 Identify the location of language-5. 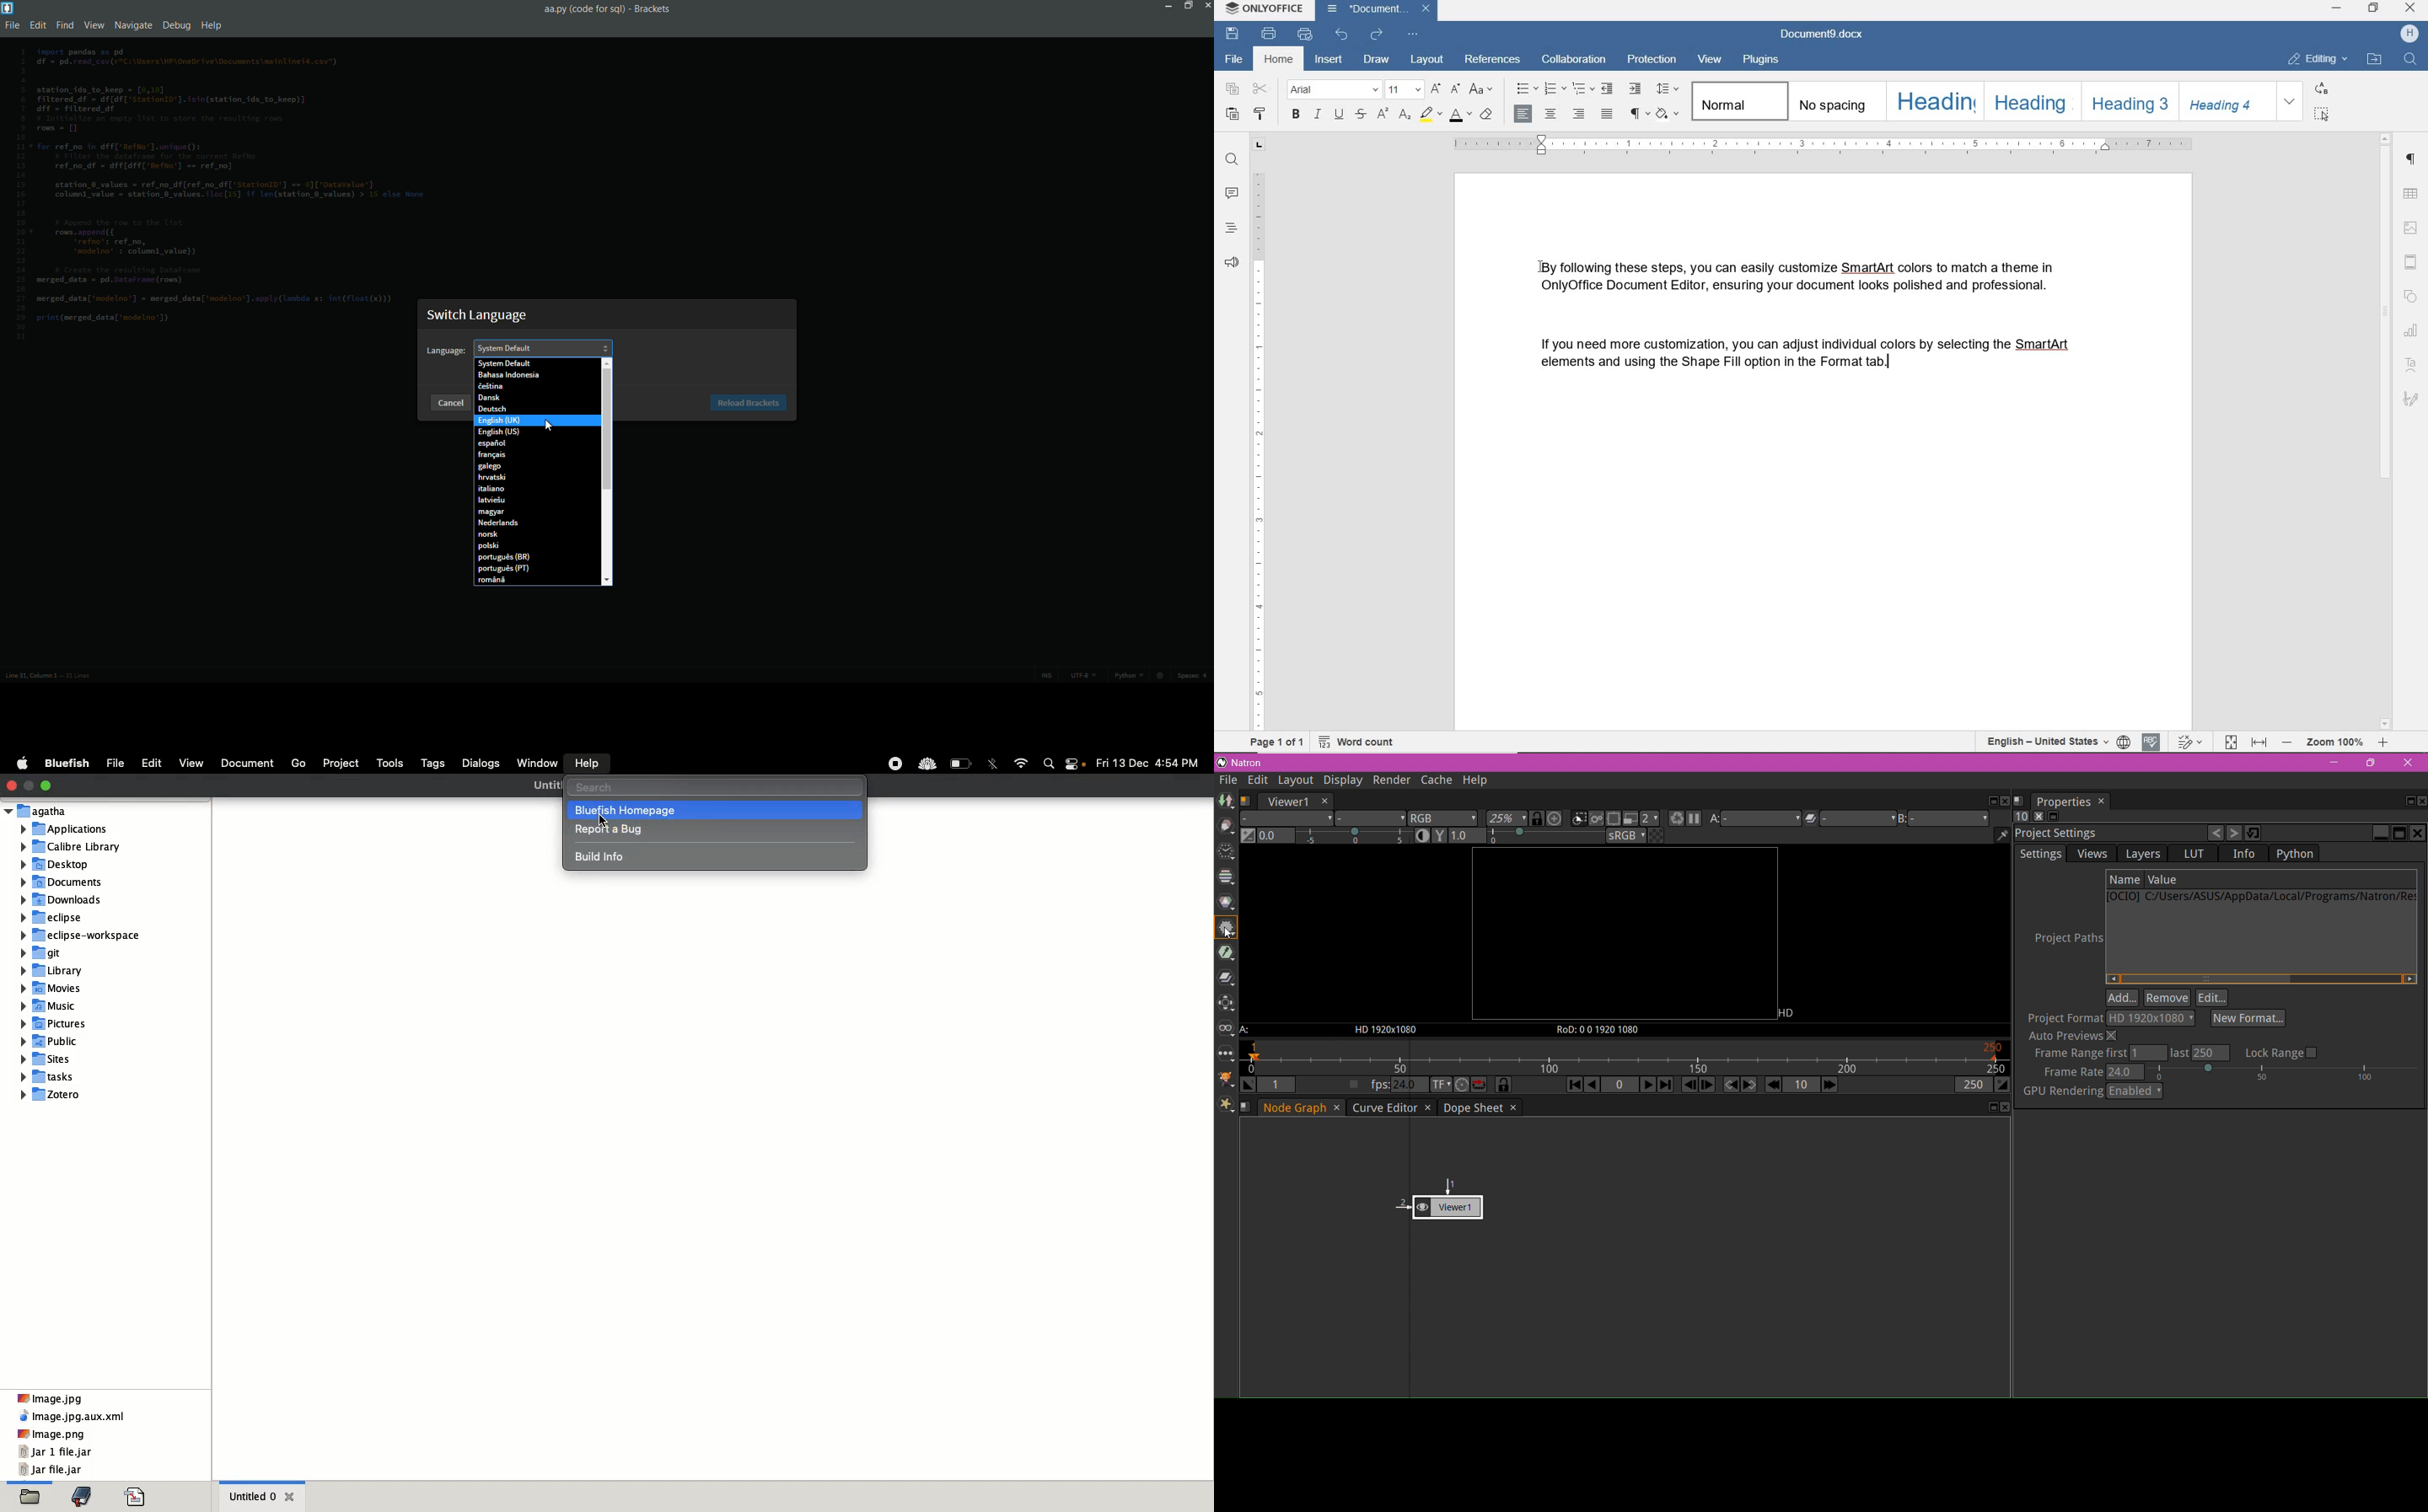
(498, 421).